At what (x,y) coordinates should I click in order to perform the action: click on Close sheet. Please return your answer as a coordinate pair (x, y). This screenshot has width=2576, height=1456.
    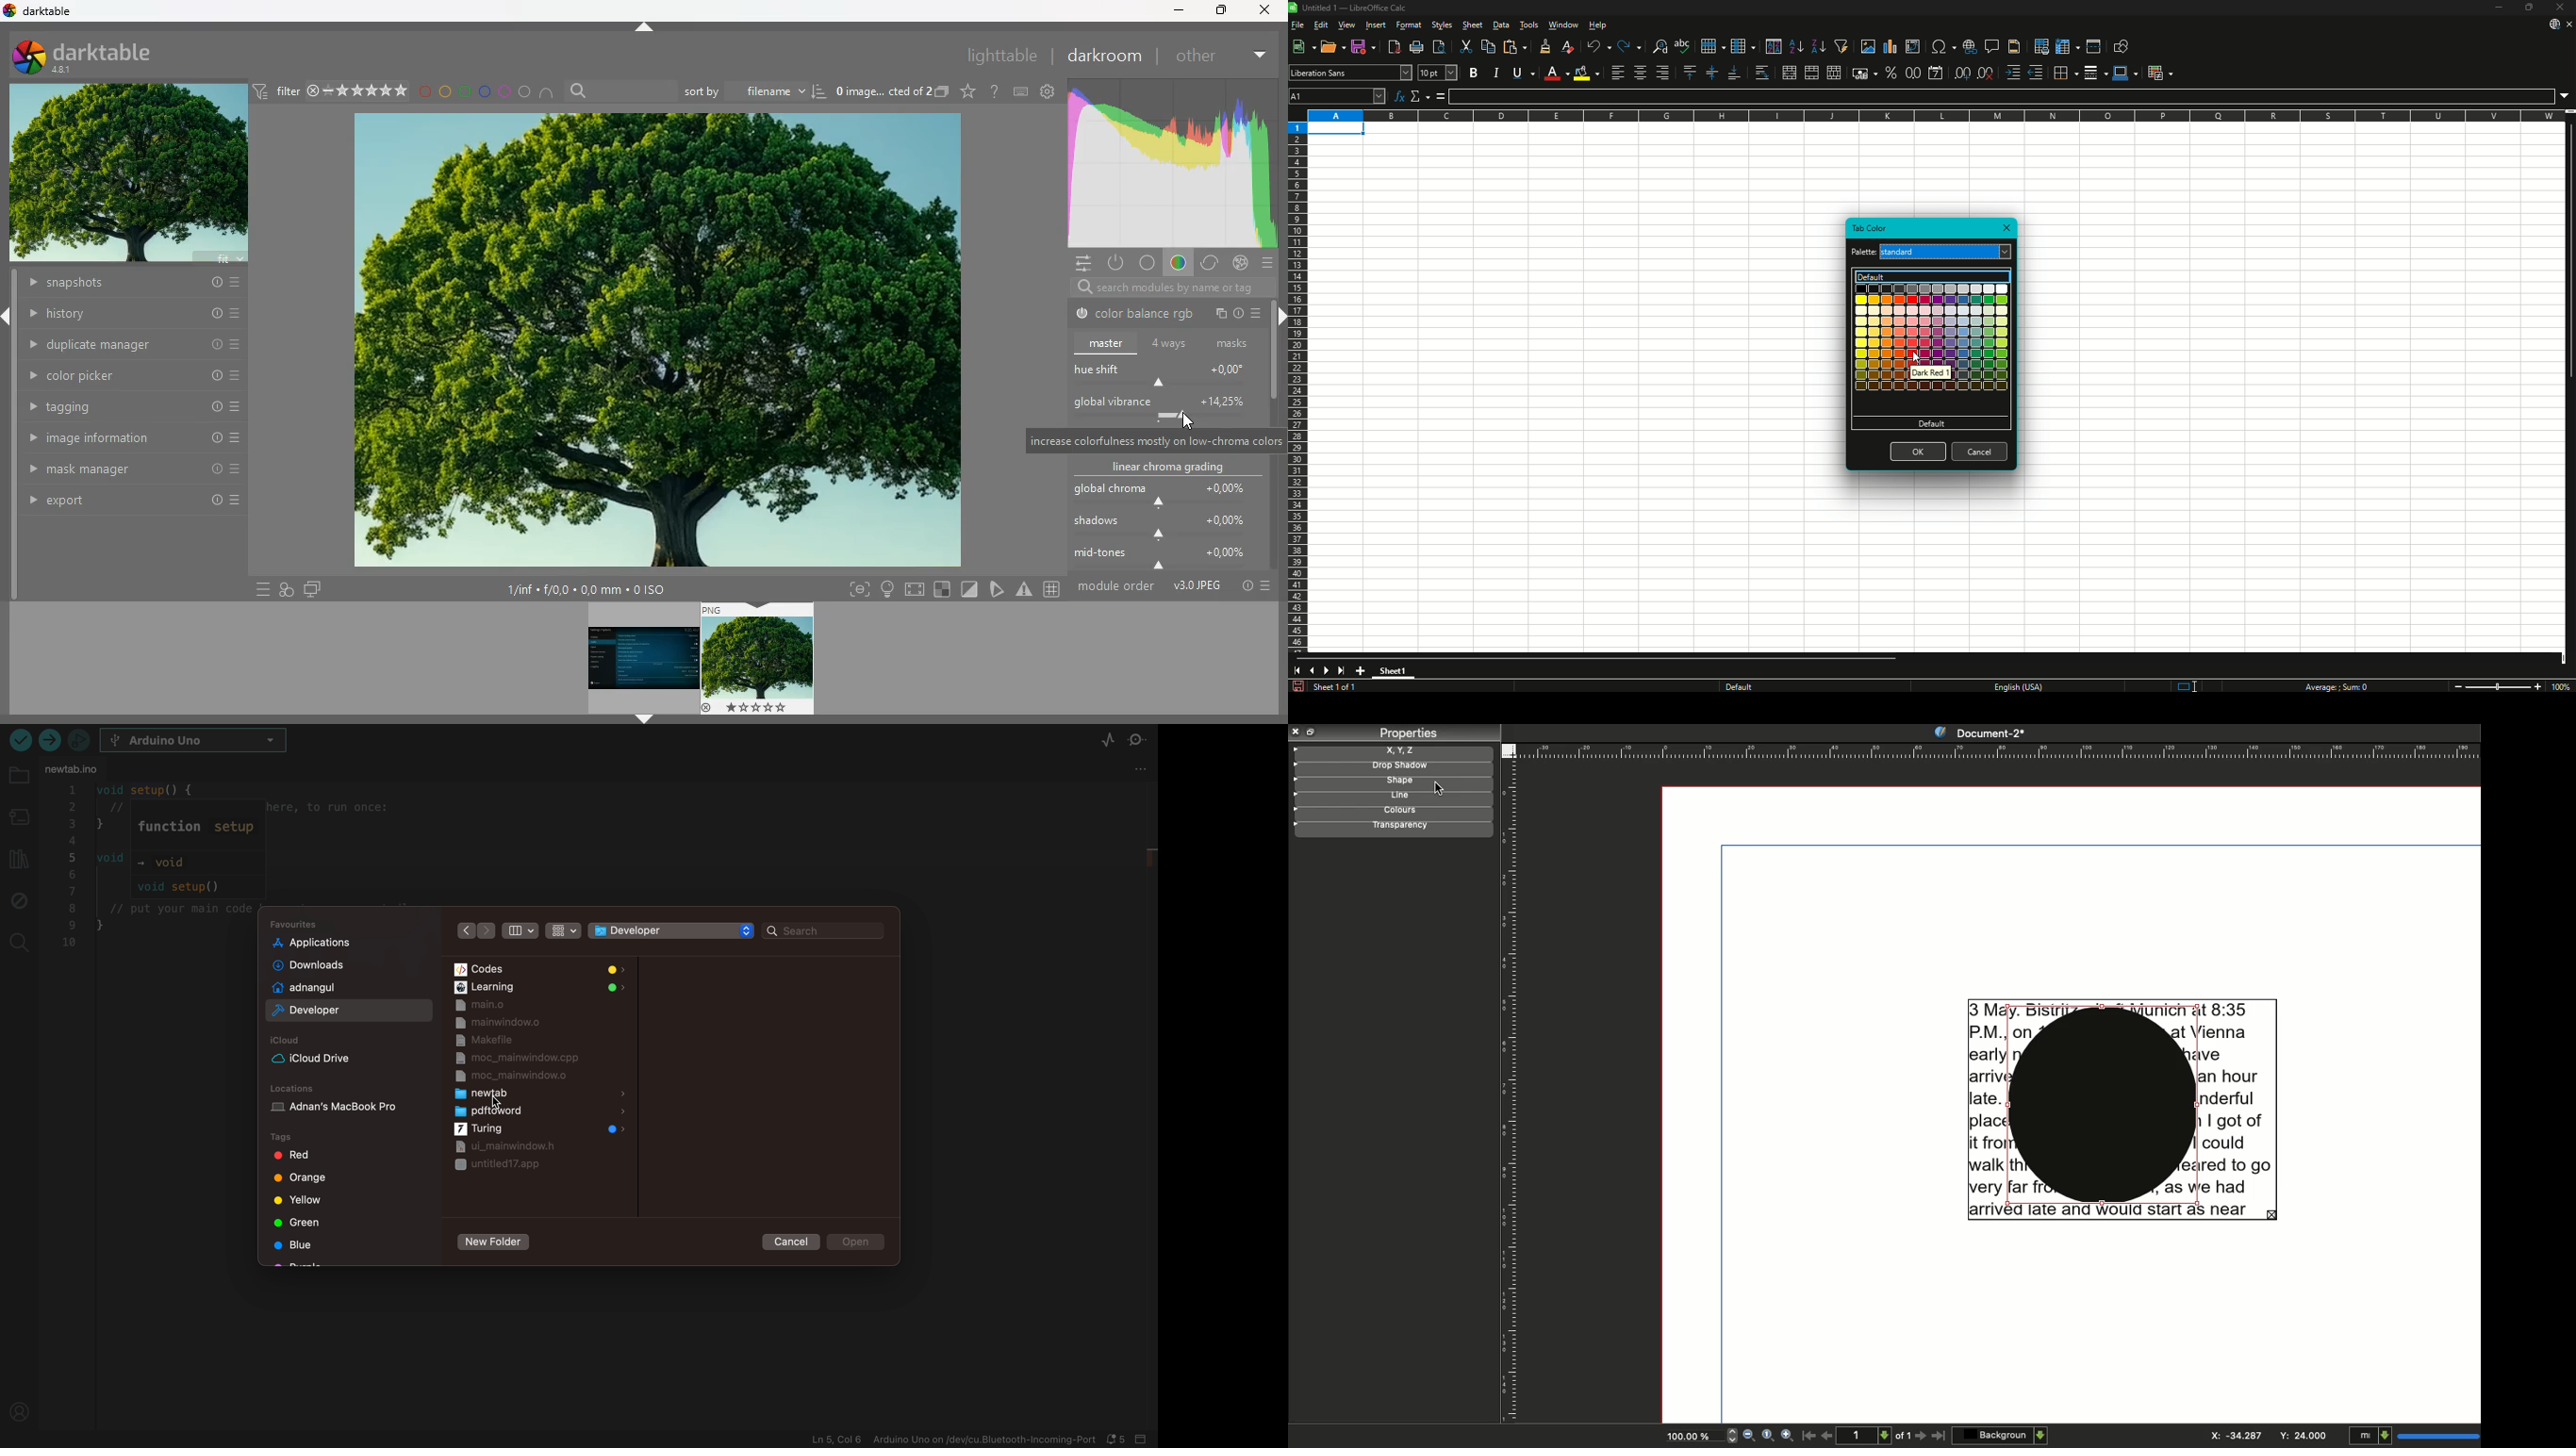
    Looking at the image, I should click on (2569, 24).